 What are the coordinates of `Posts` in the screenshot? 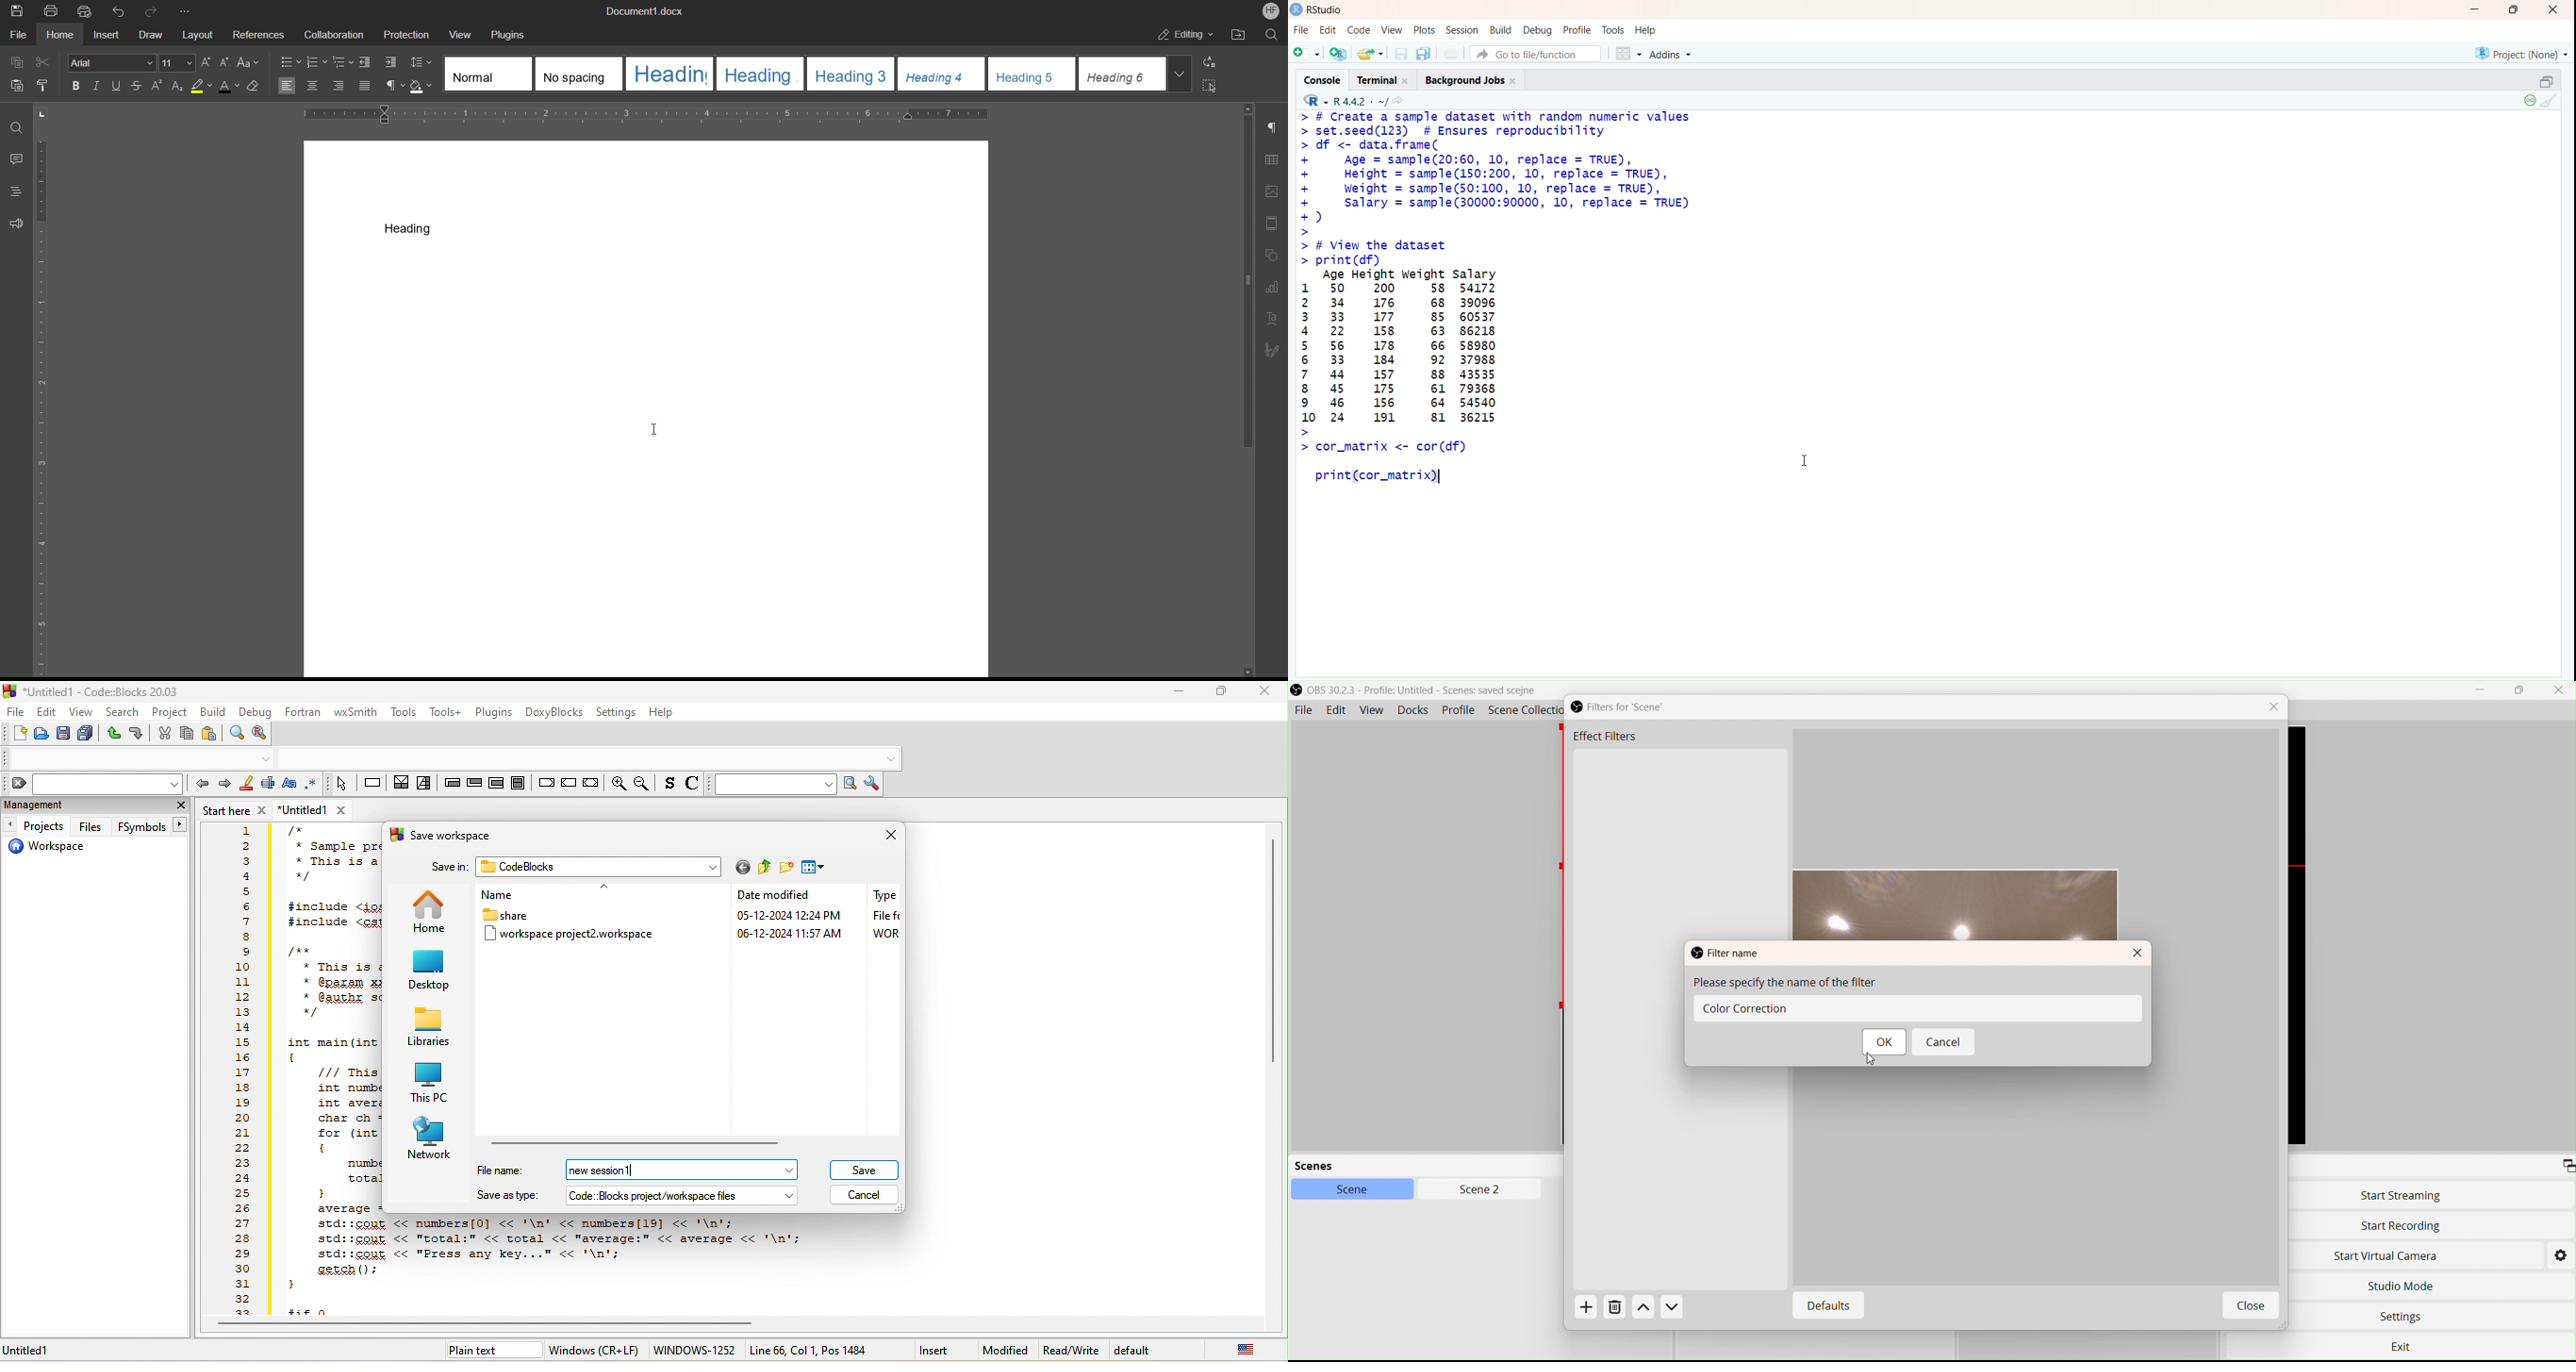 It's located at (1422, 29).